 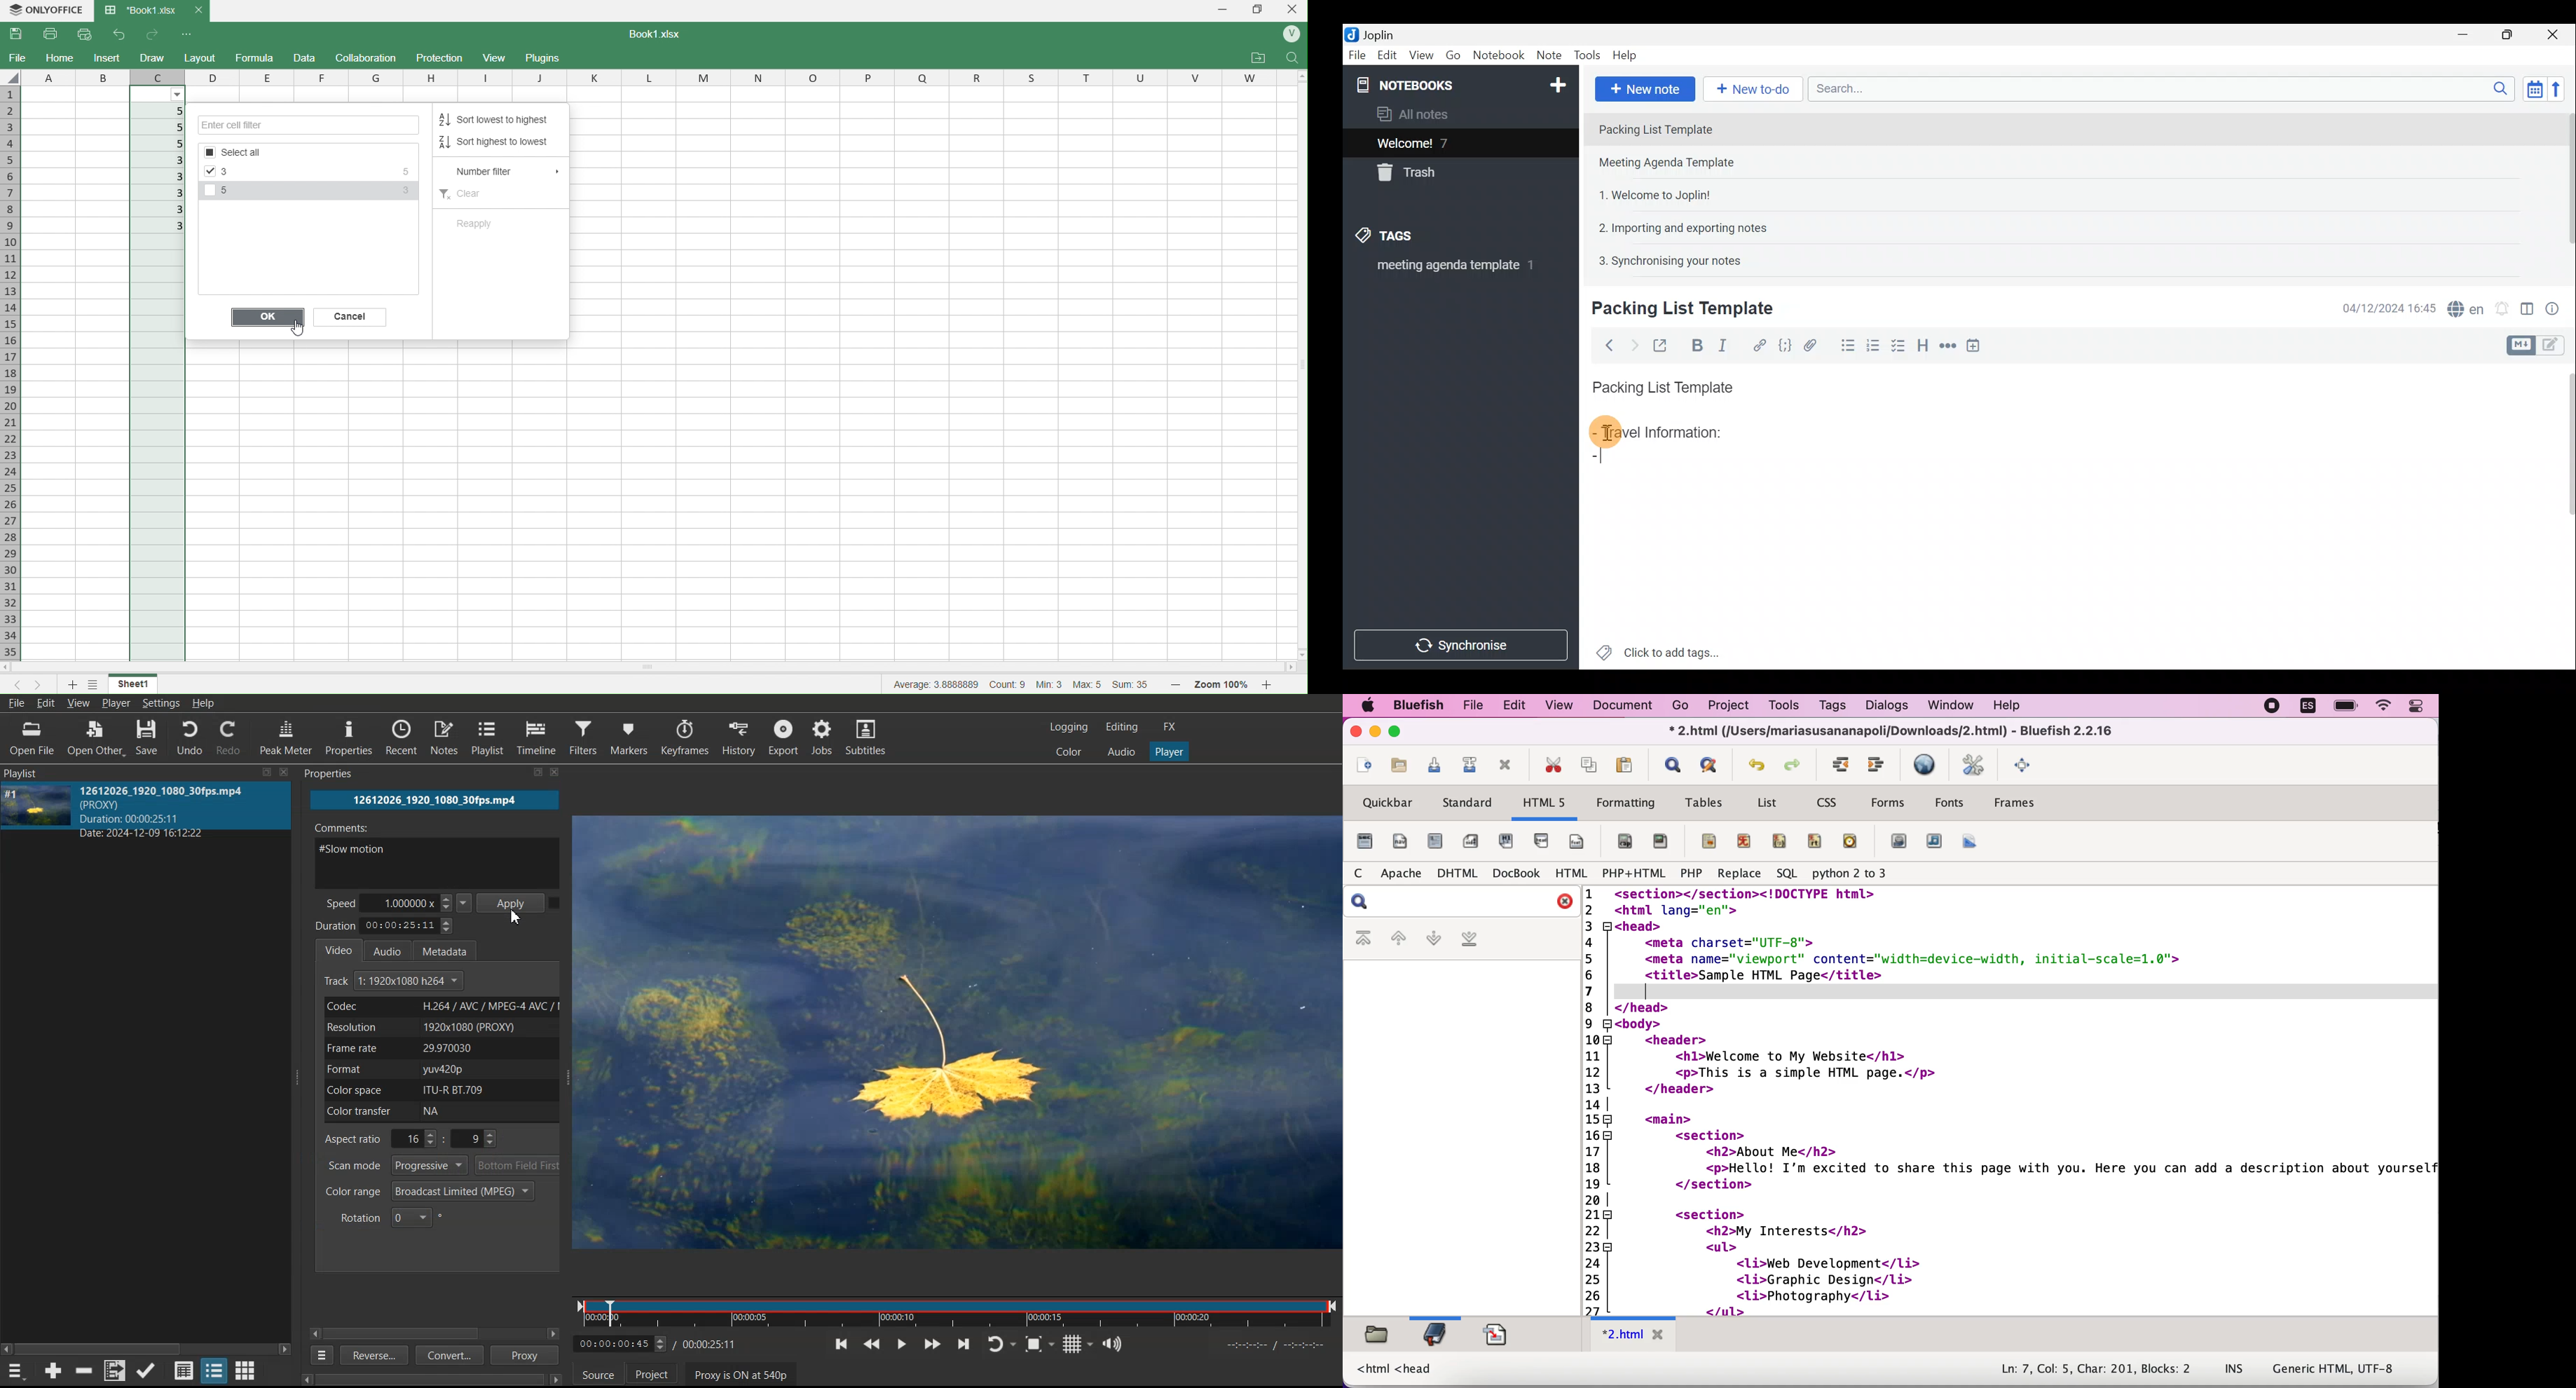 What do you see at coordinates (1606, 435) in the screenshot?
I see `cursor` at bounding box center [1606, 435].